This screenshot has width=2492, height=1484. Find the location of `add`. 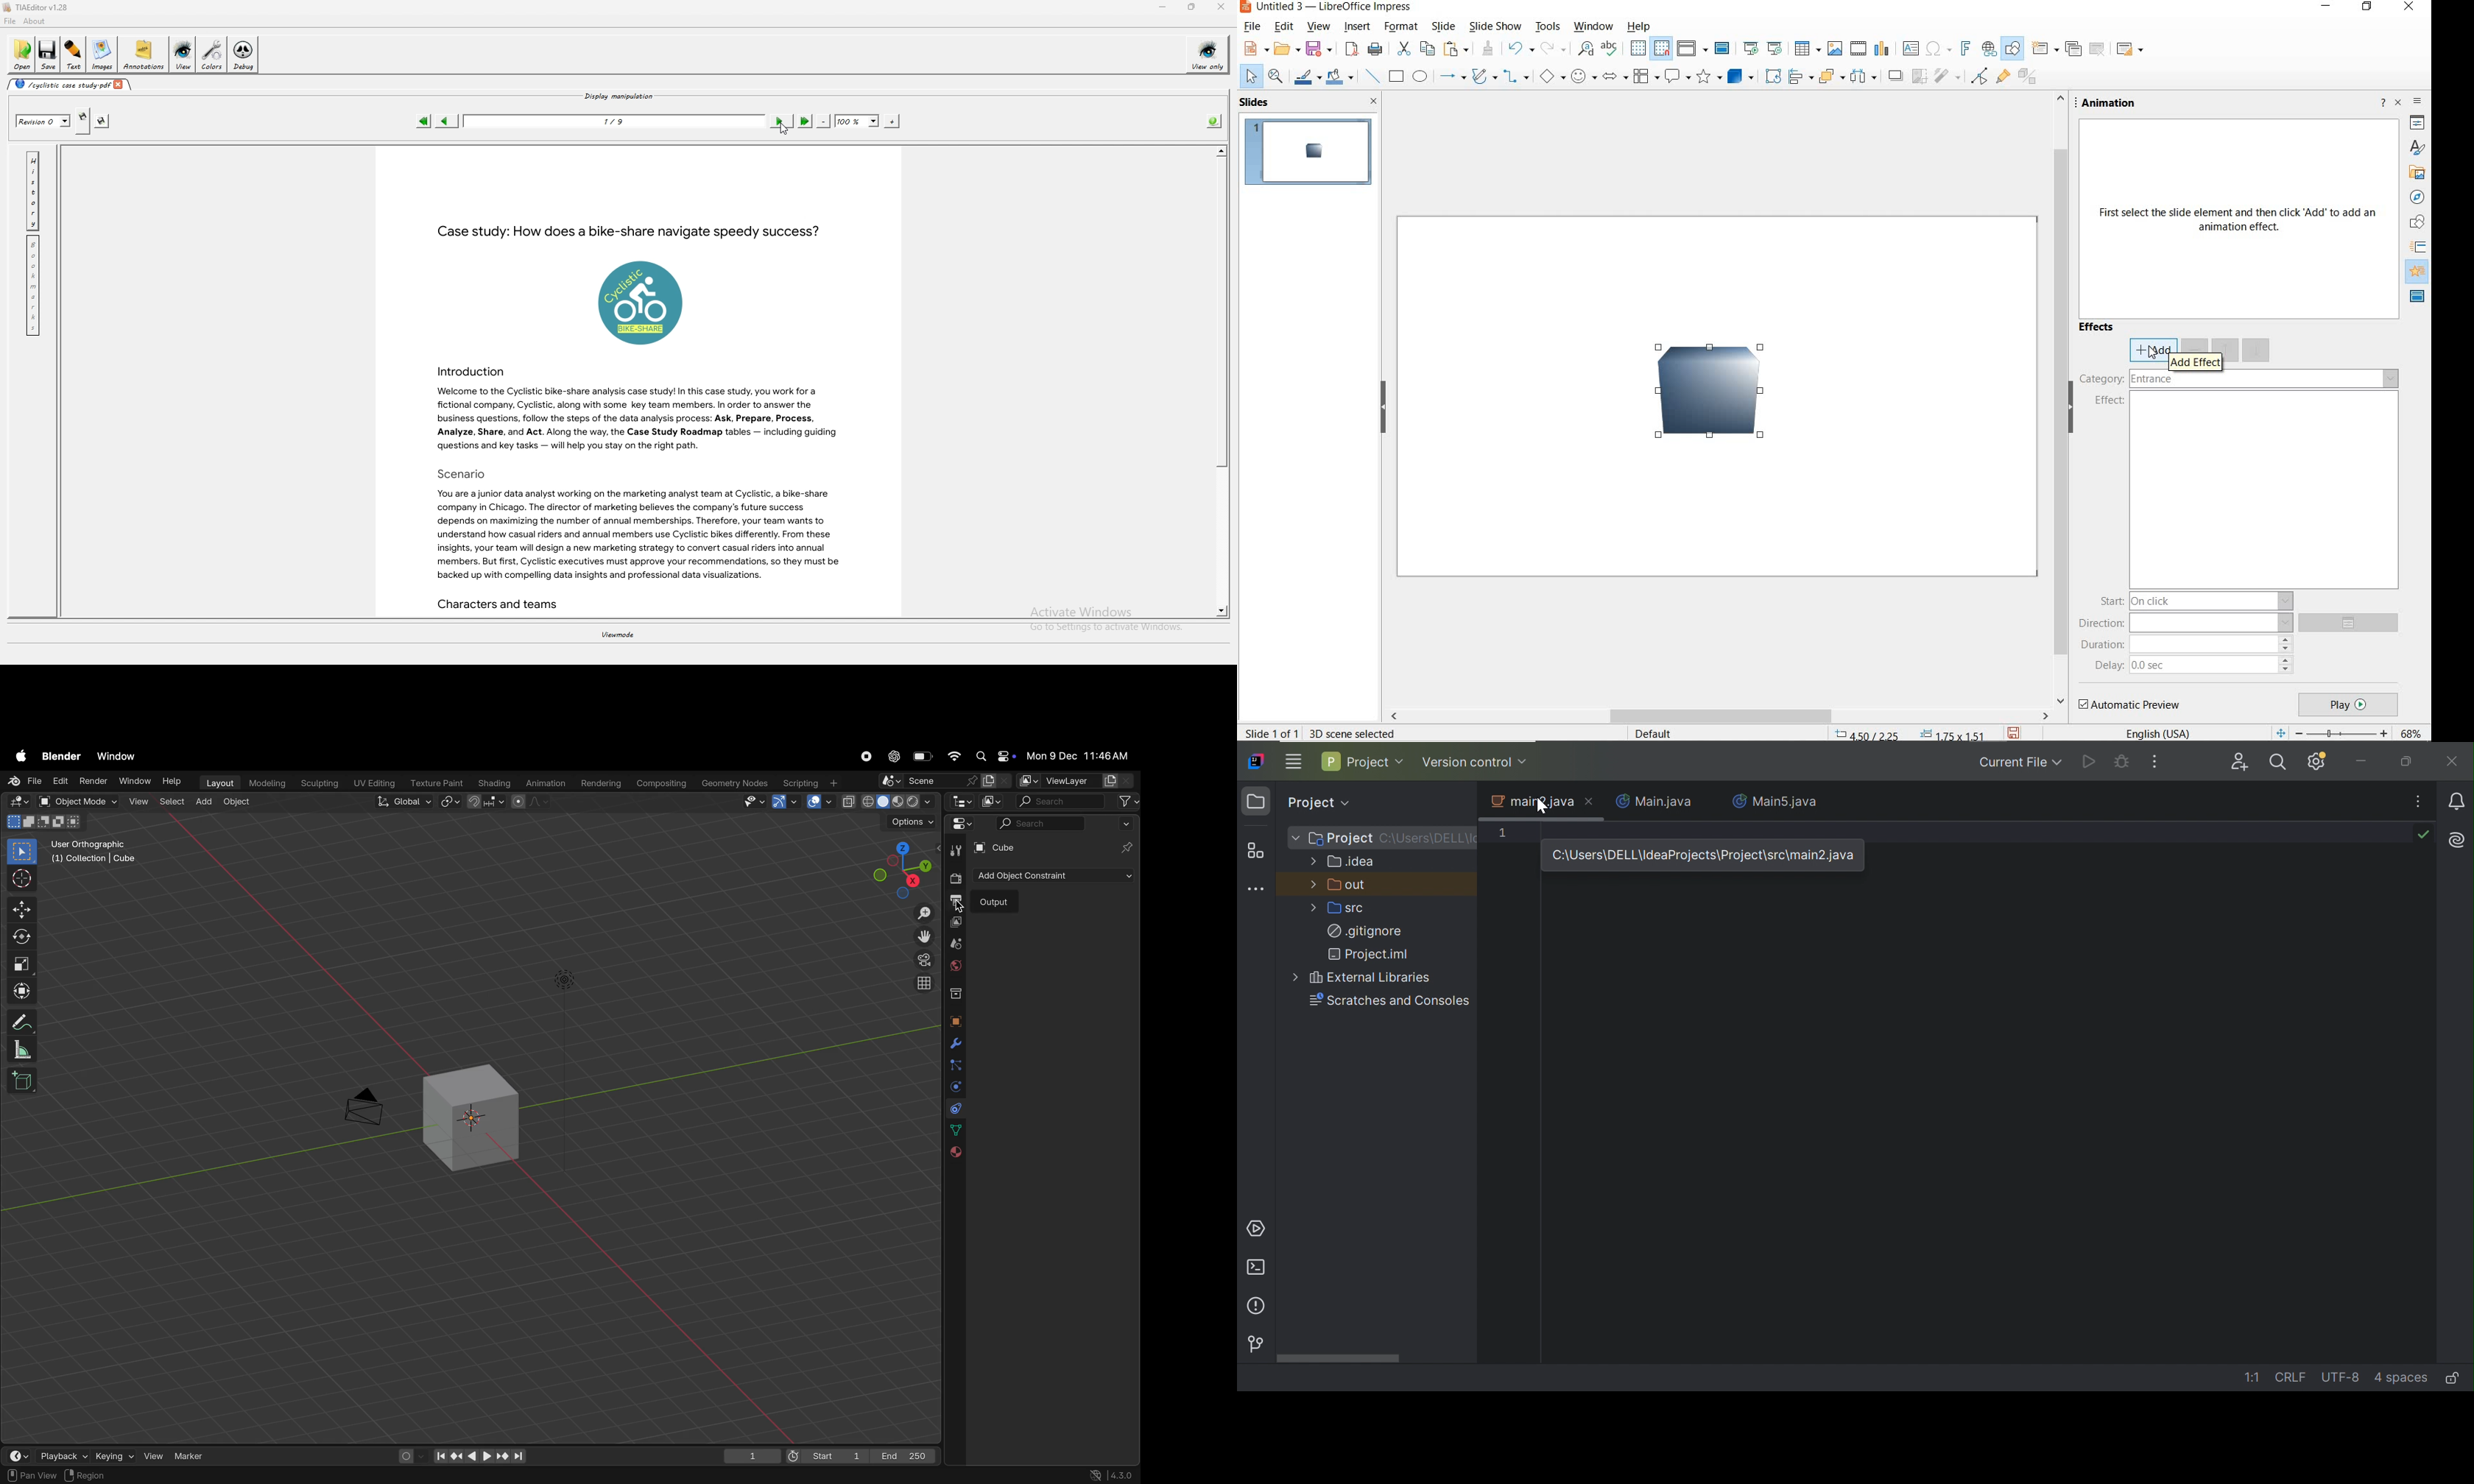

add is located at coordinates (2146, 350).